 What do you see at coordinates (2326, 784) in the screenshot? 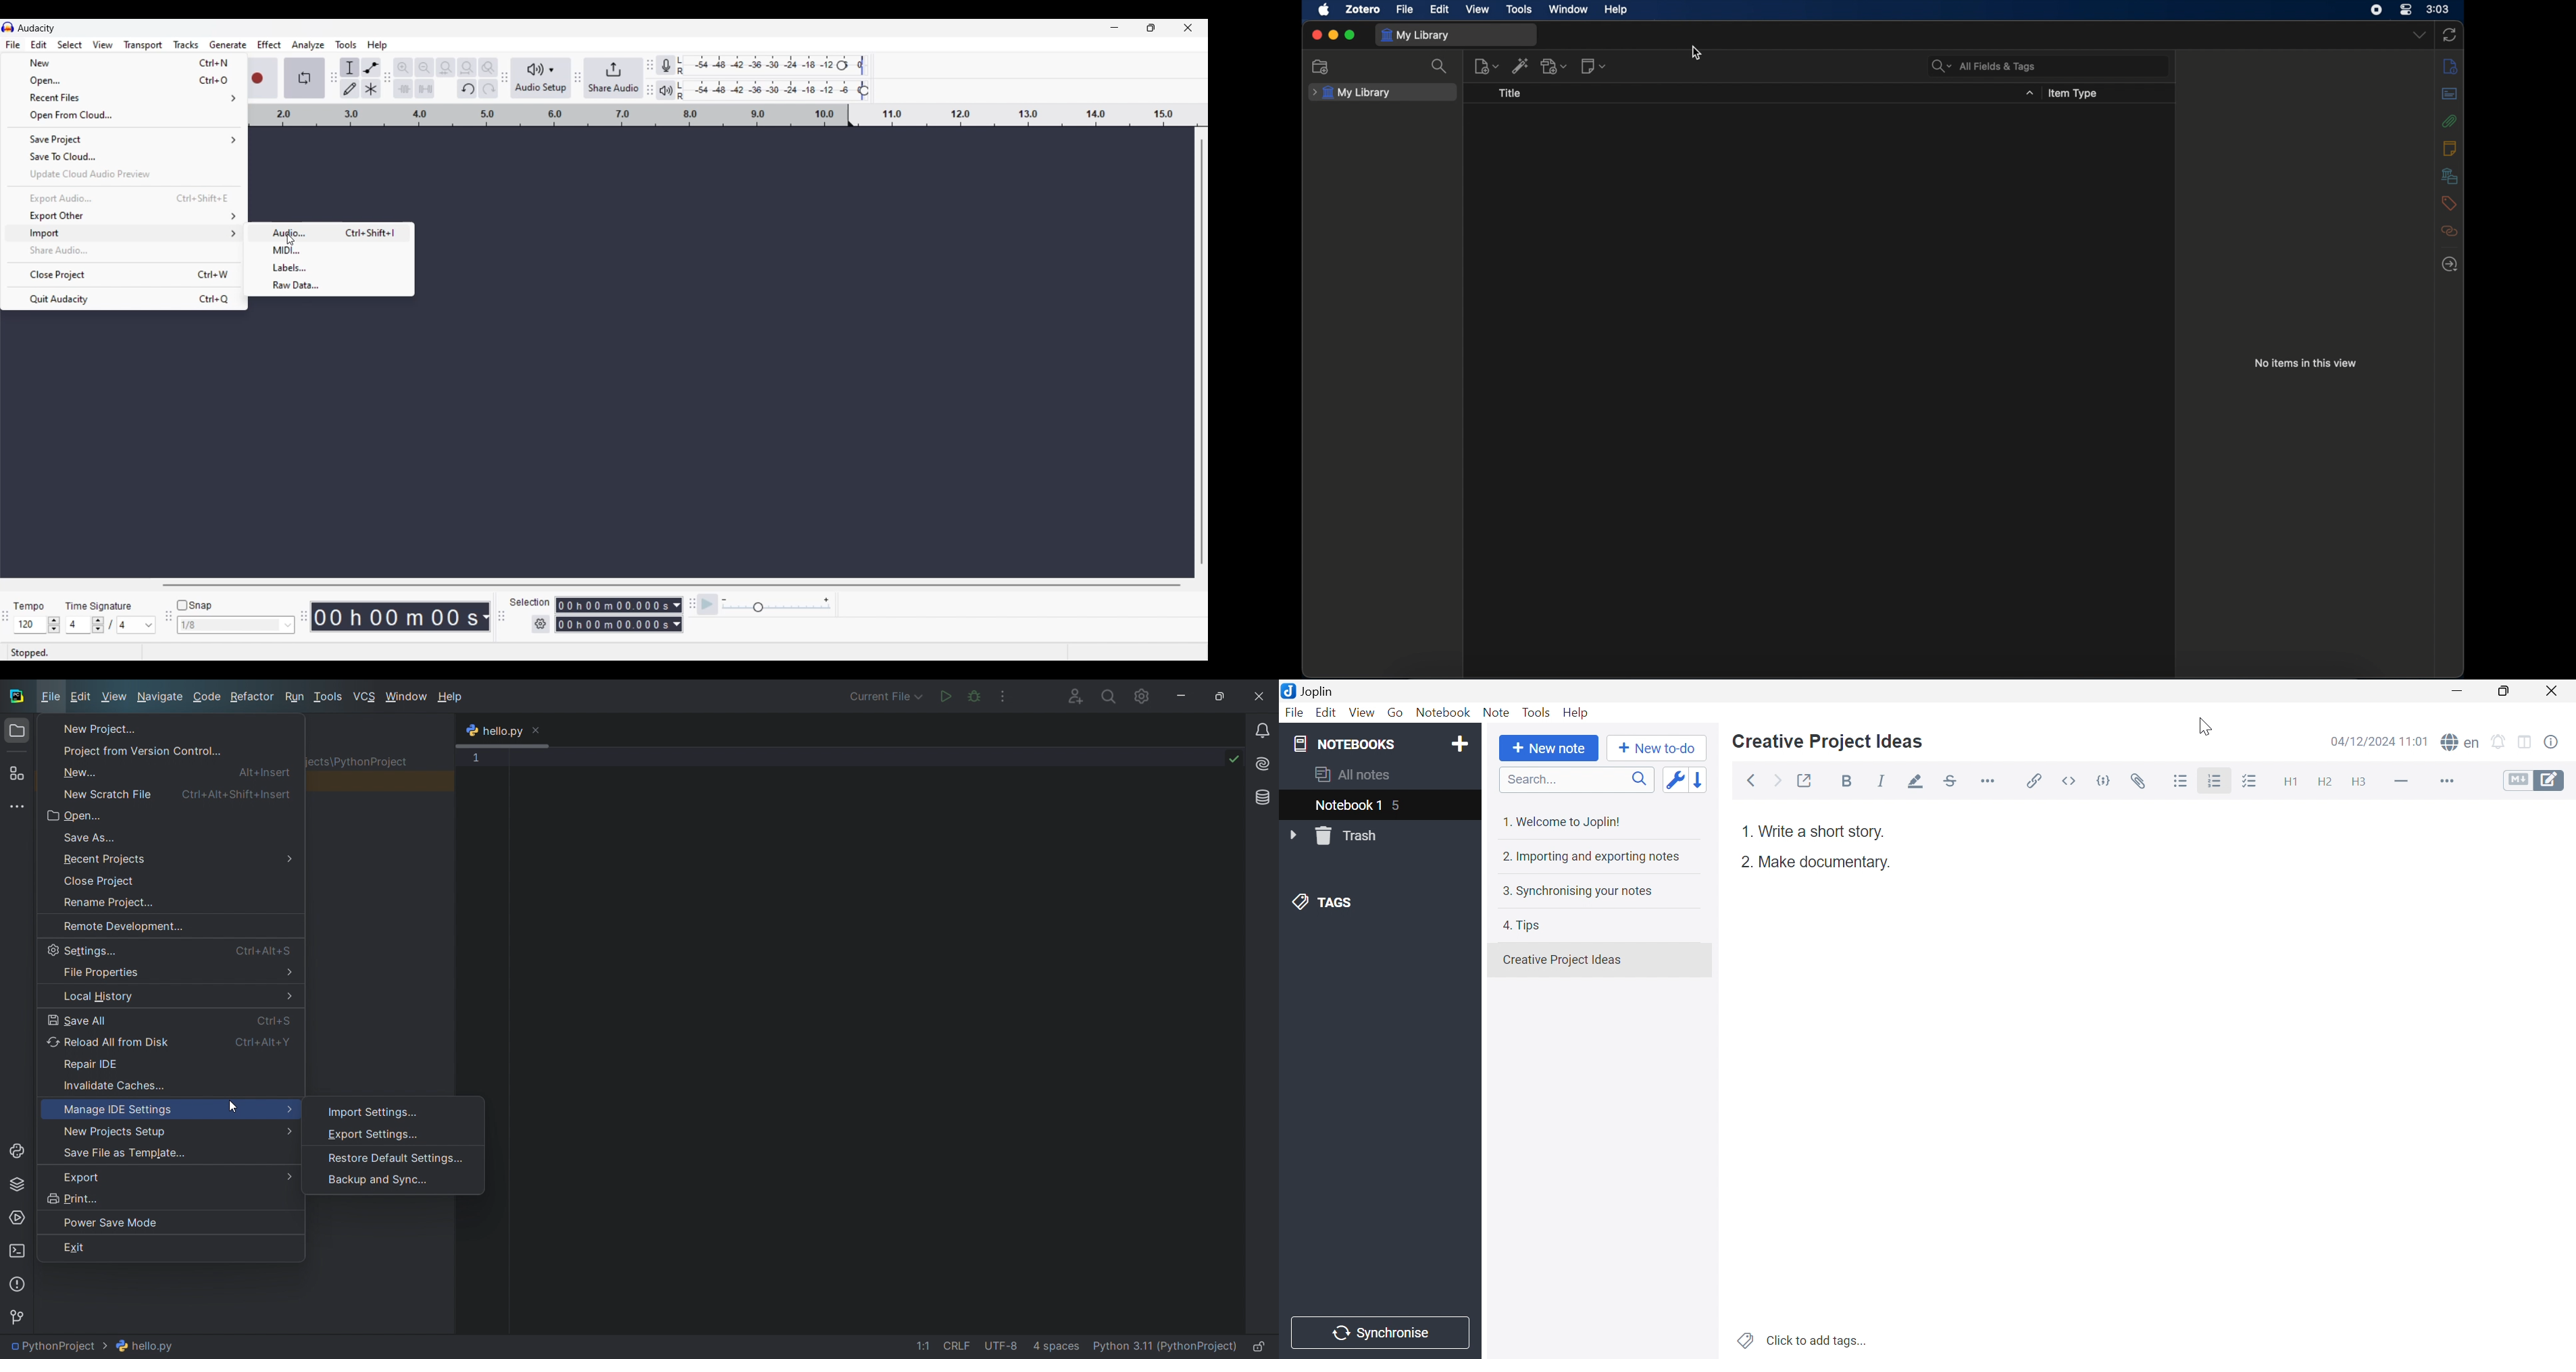
I see `Heading 2` at bounding box center [2326, 784].